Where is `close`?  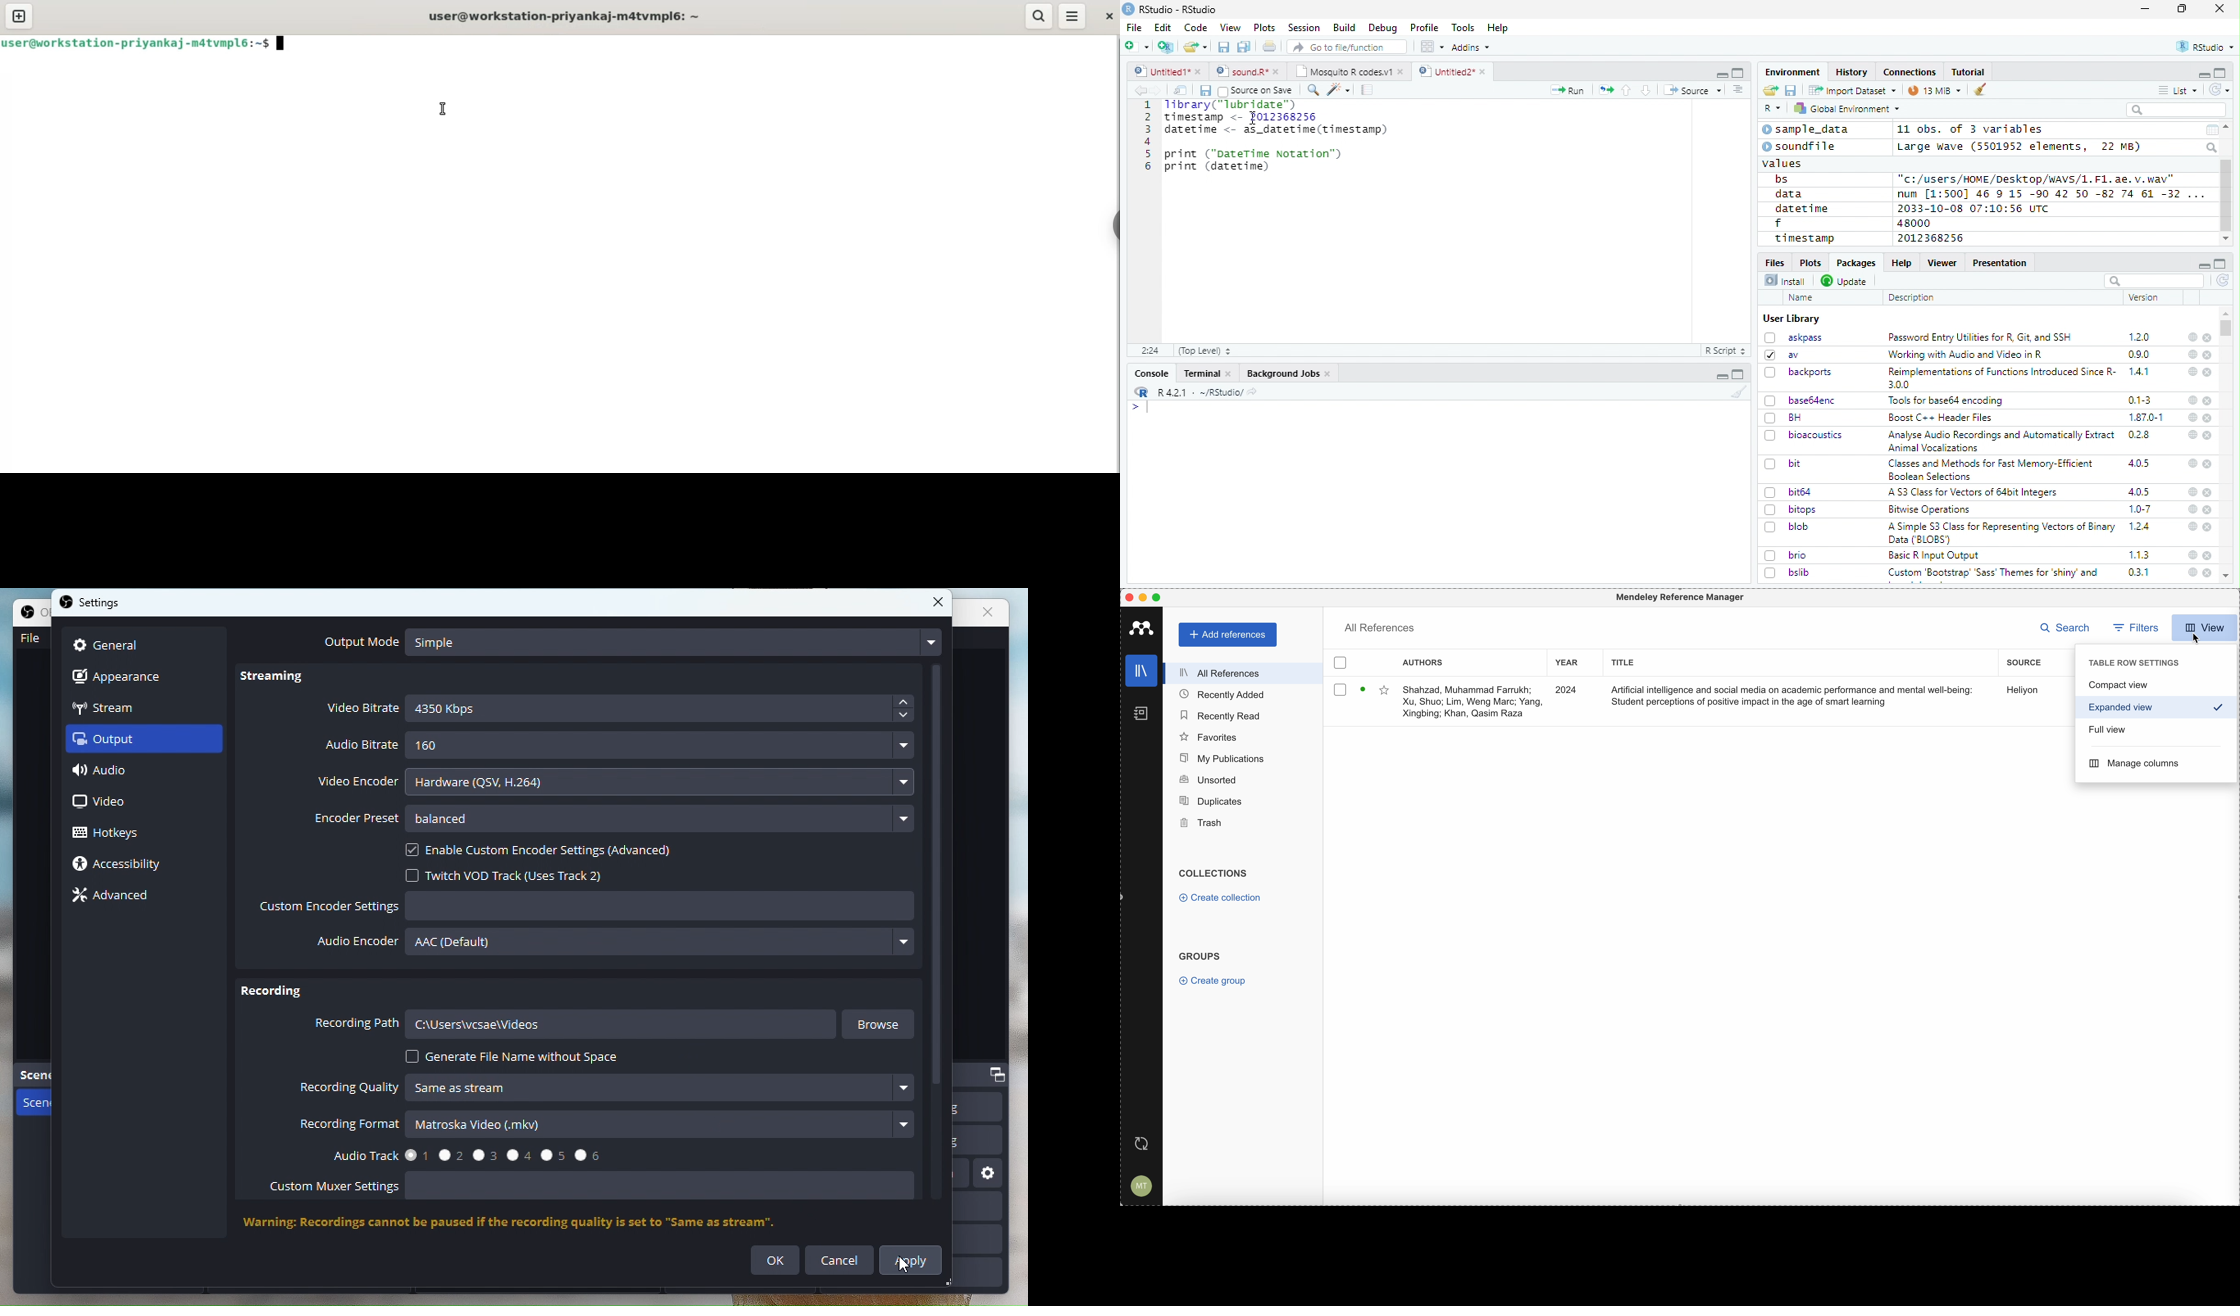 close is located at coordinates (2220, 7).